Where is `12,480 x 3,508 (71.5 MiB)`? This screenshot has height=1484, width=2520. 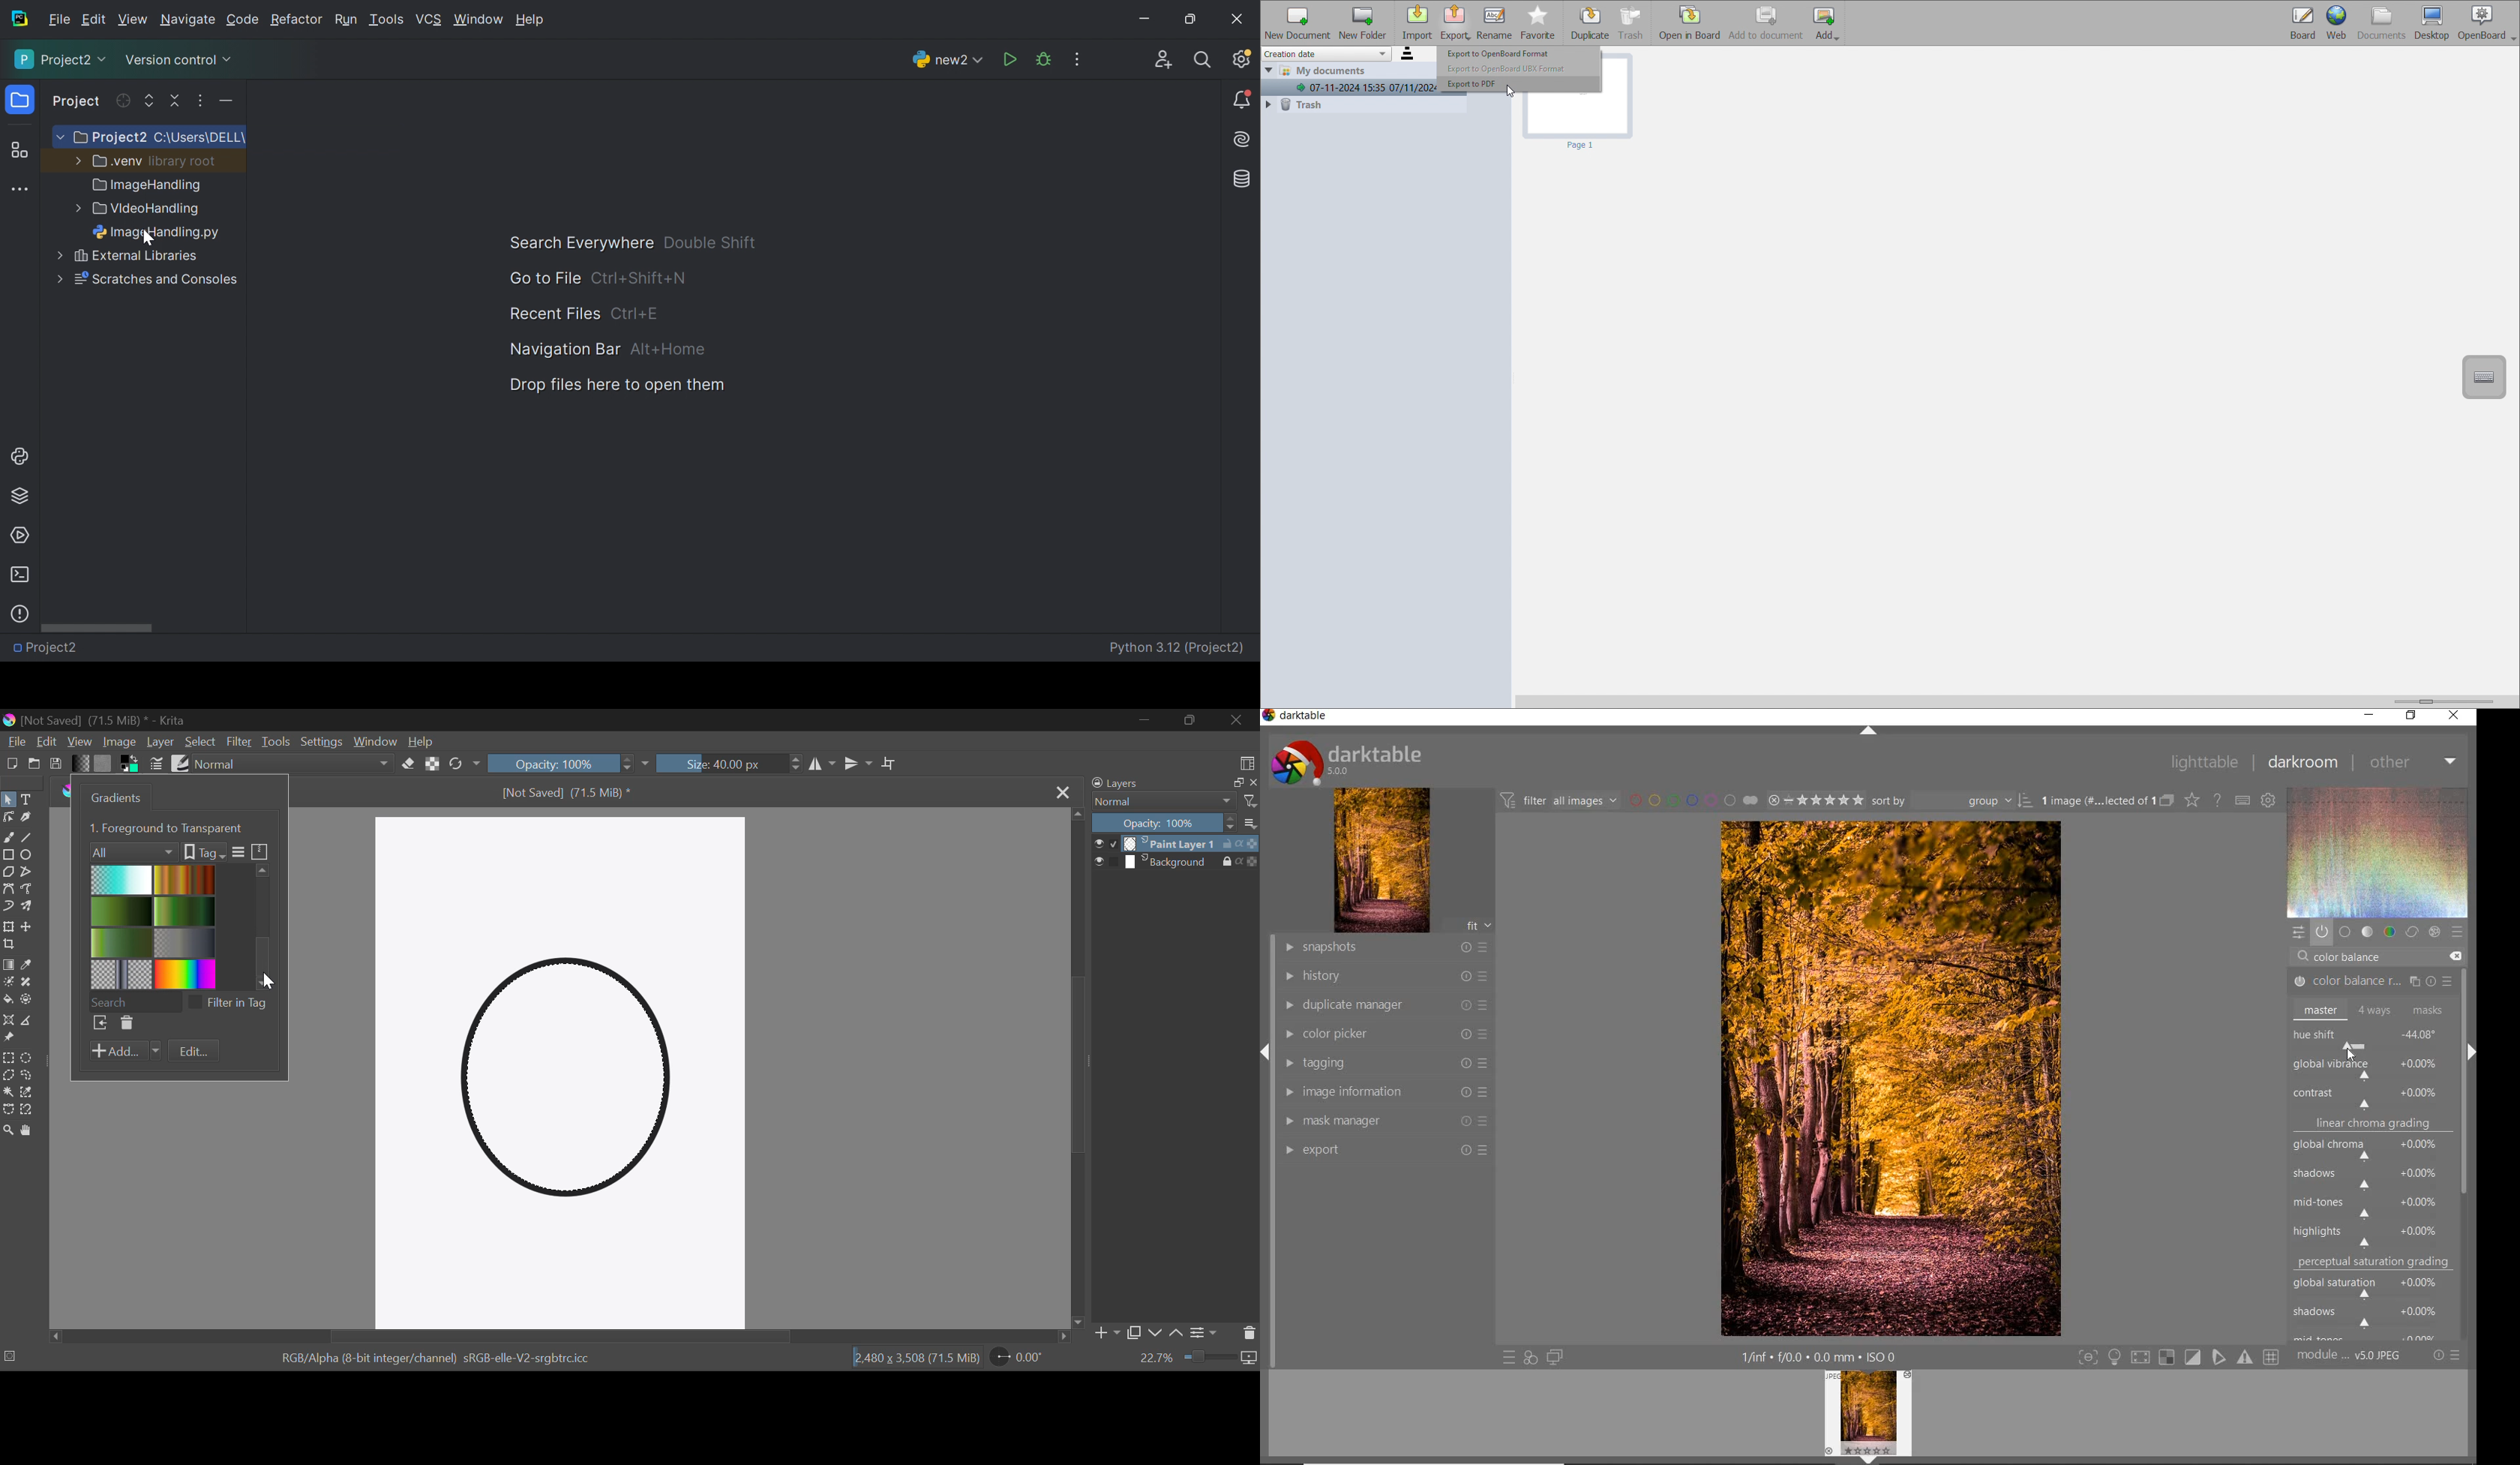
12,480 x 3,508 (71.5 MiB) is located at coordinates (916, 1359).